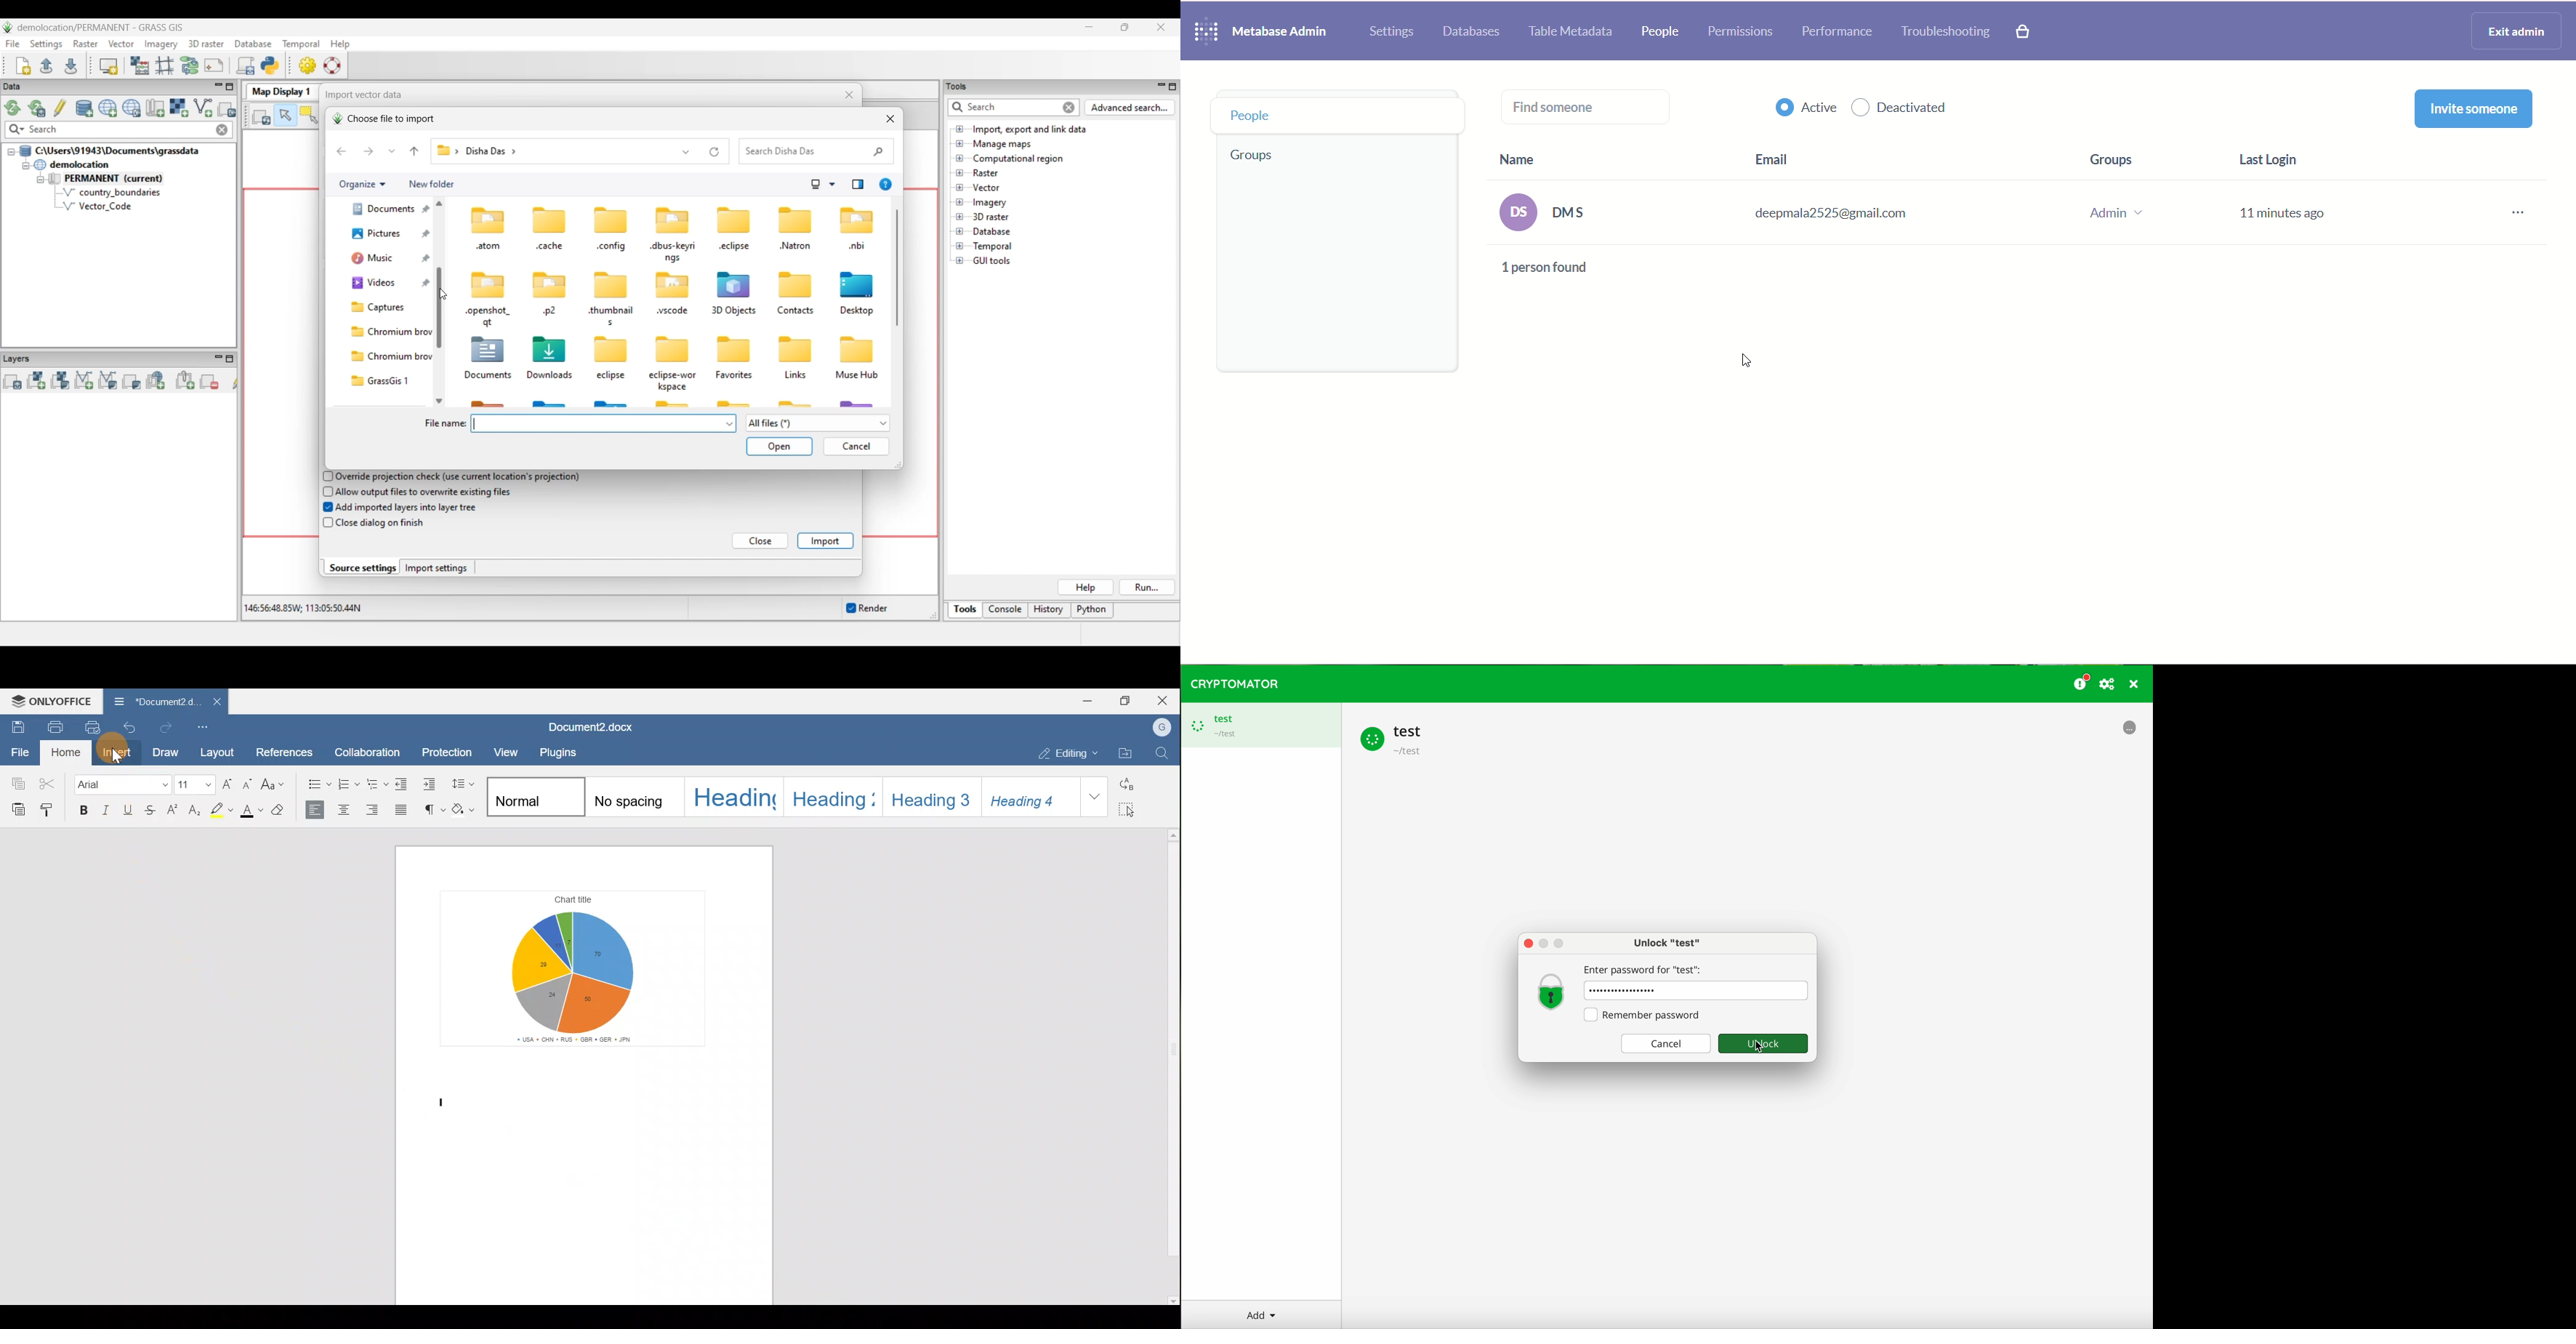 Image resolution: width=2576 pixels, height=1344 pixels. I want to click on Style 5, so click(929, 795).